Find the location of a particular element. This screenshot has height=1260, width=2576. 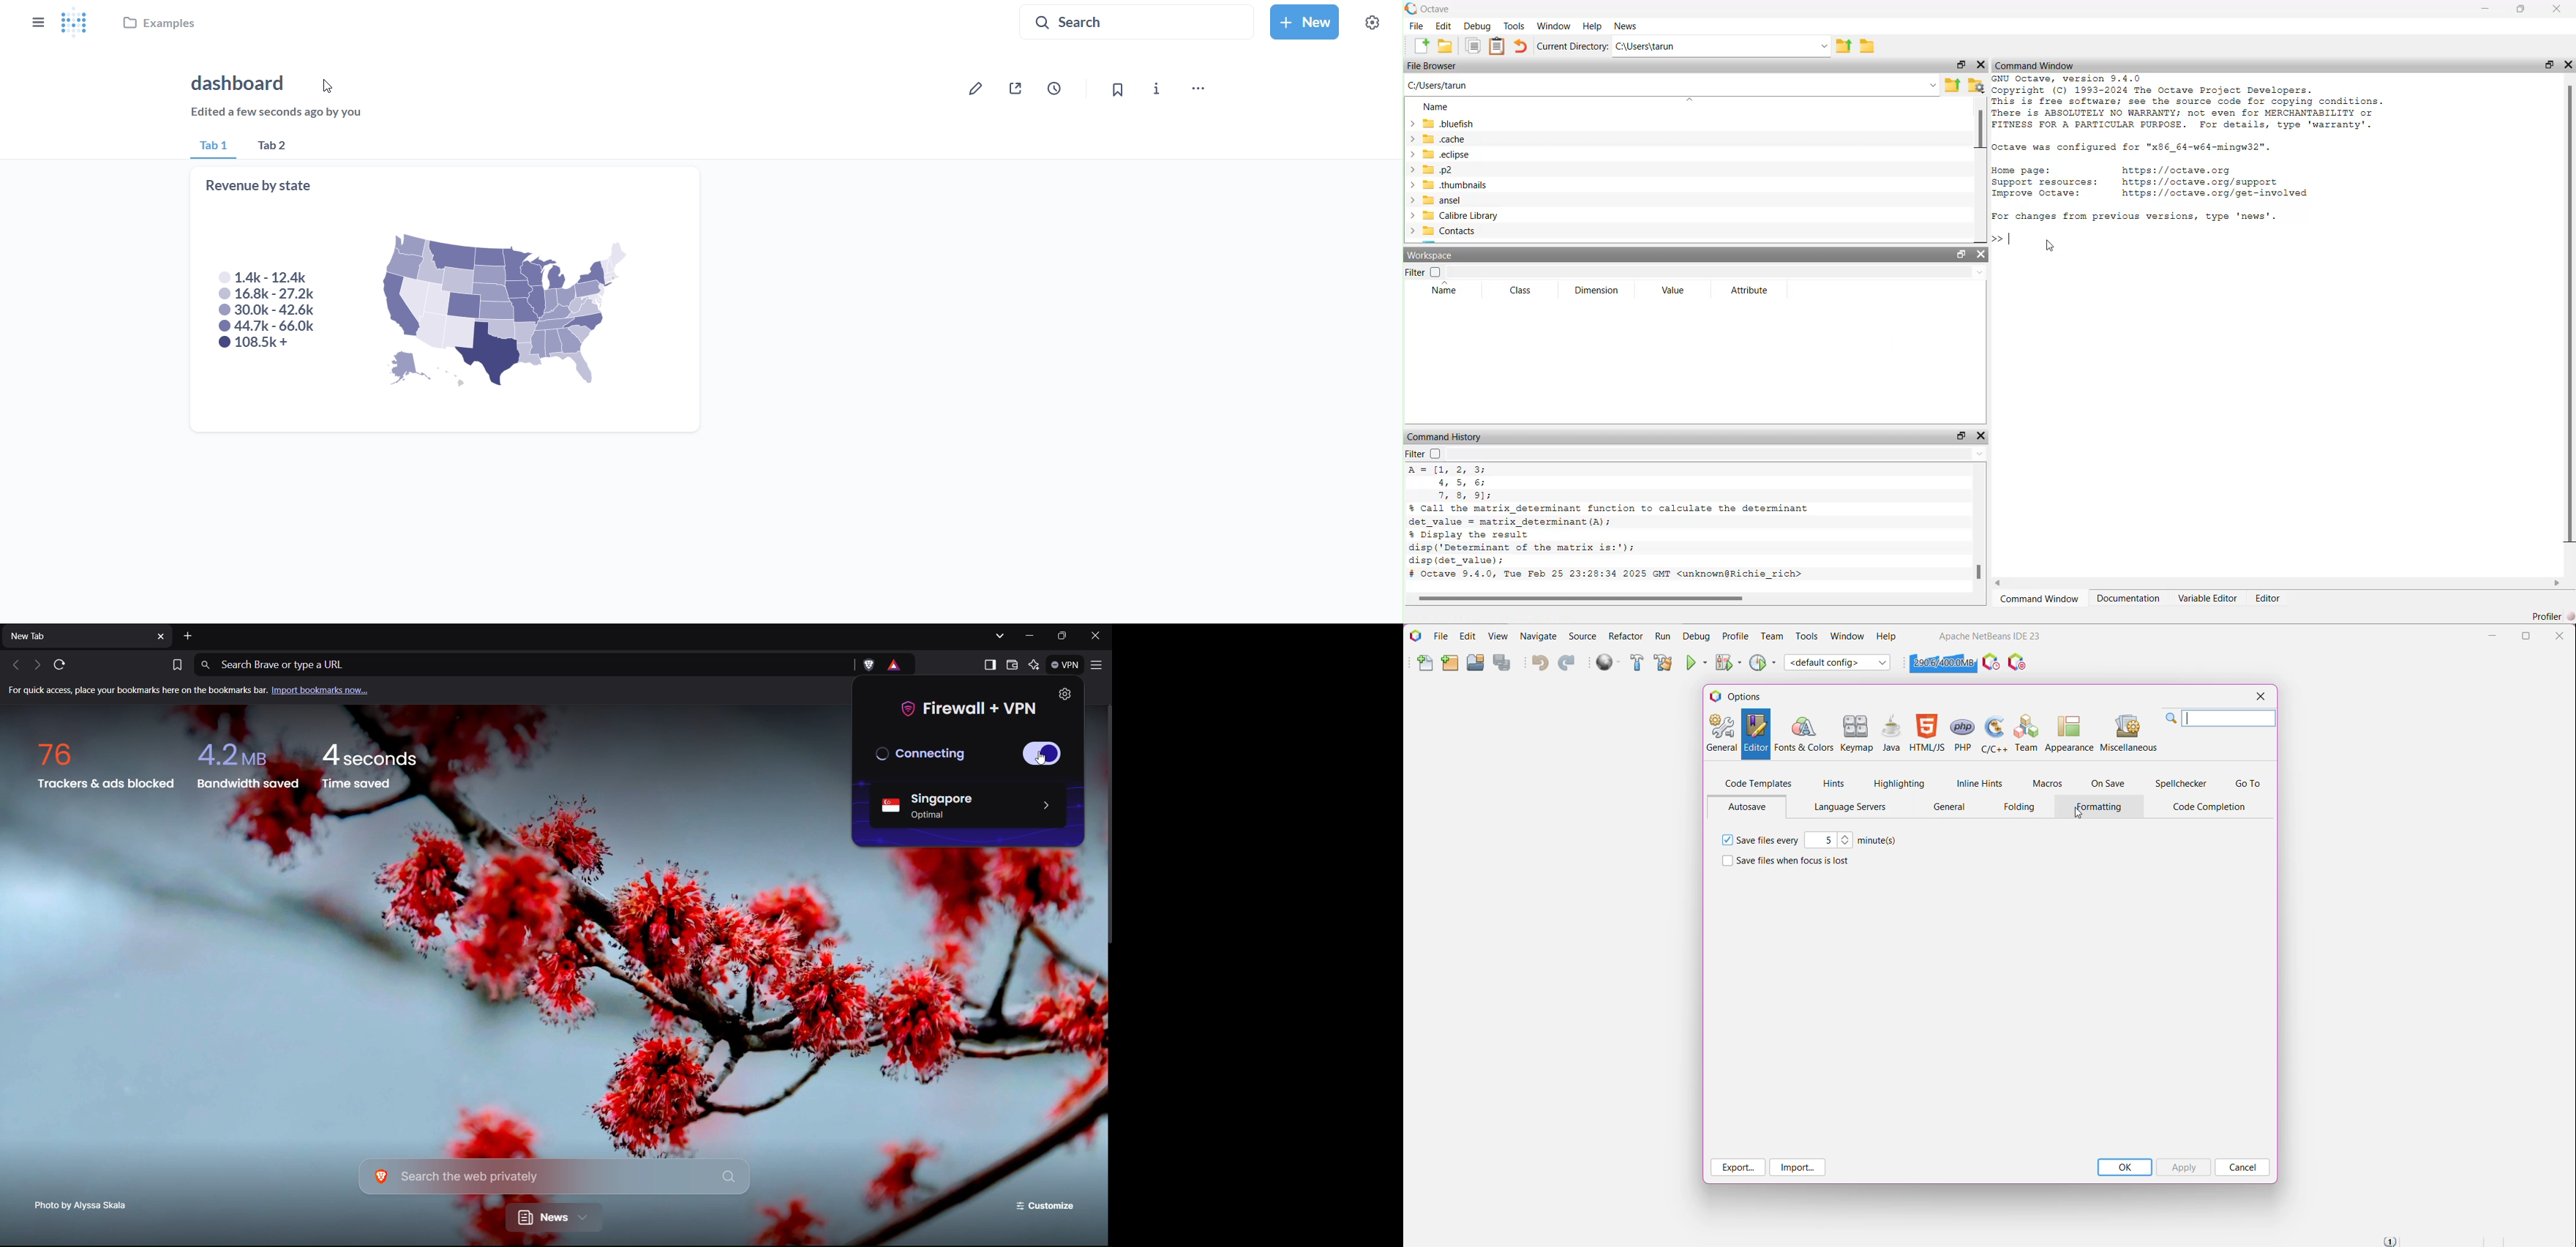

maximize is located at coordinates (1961, 436).